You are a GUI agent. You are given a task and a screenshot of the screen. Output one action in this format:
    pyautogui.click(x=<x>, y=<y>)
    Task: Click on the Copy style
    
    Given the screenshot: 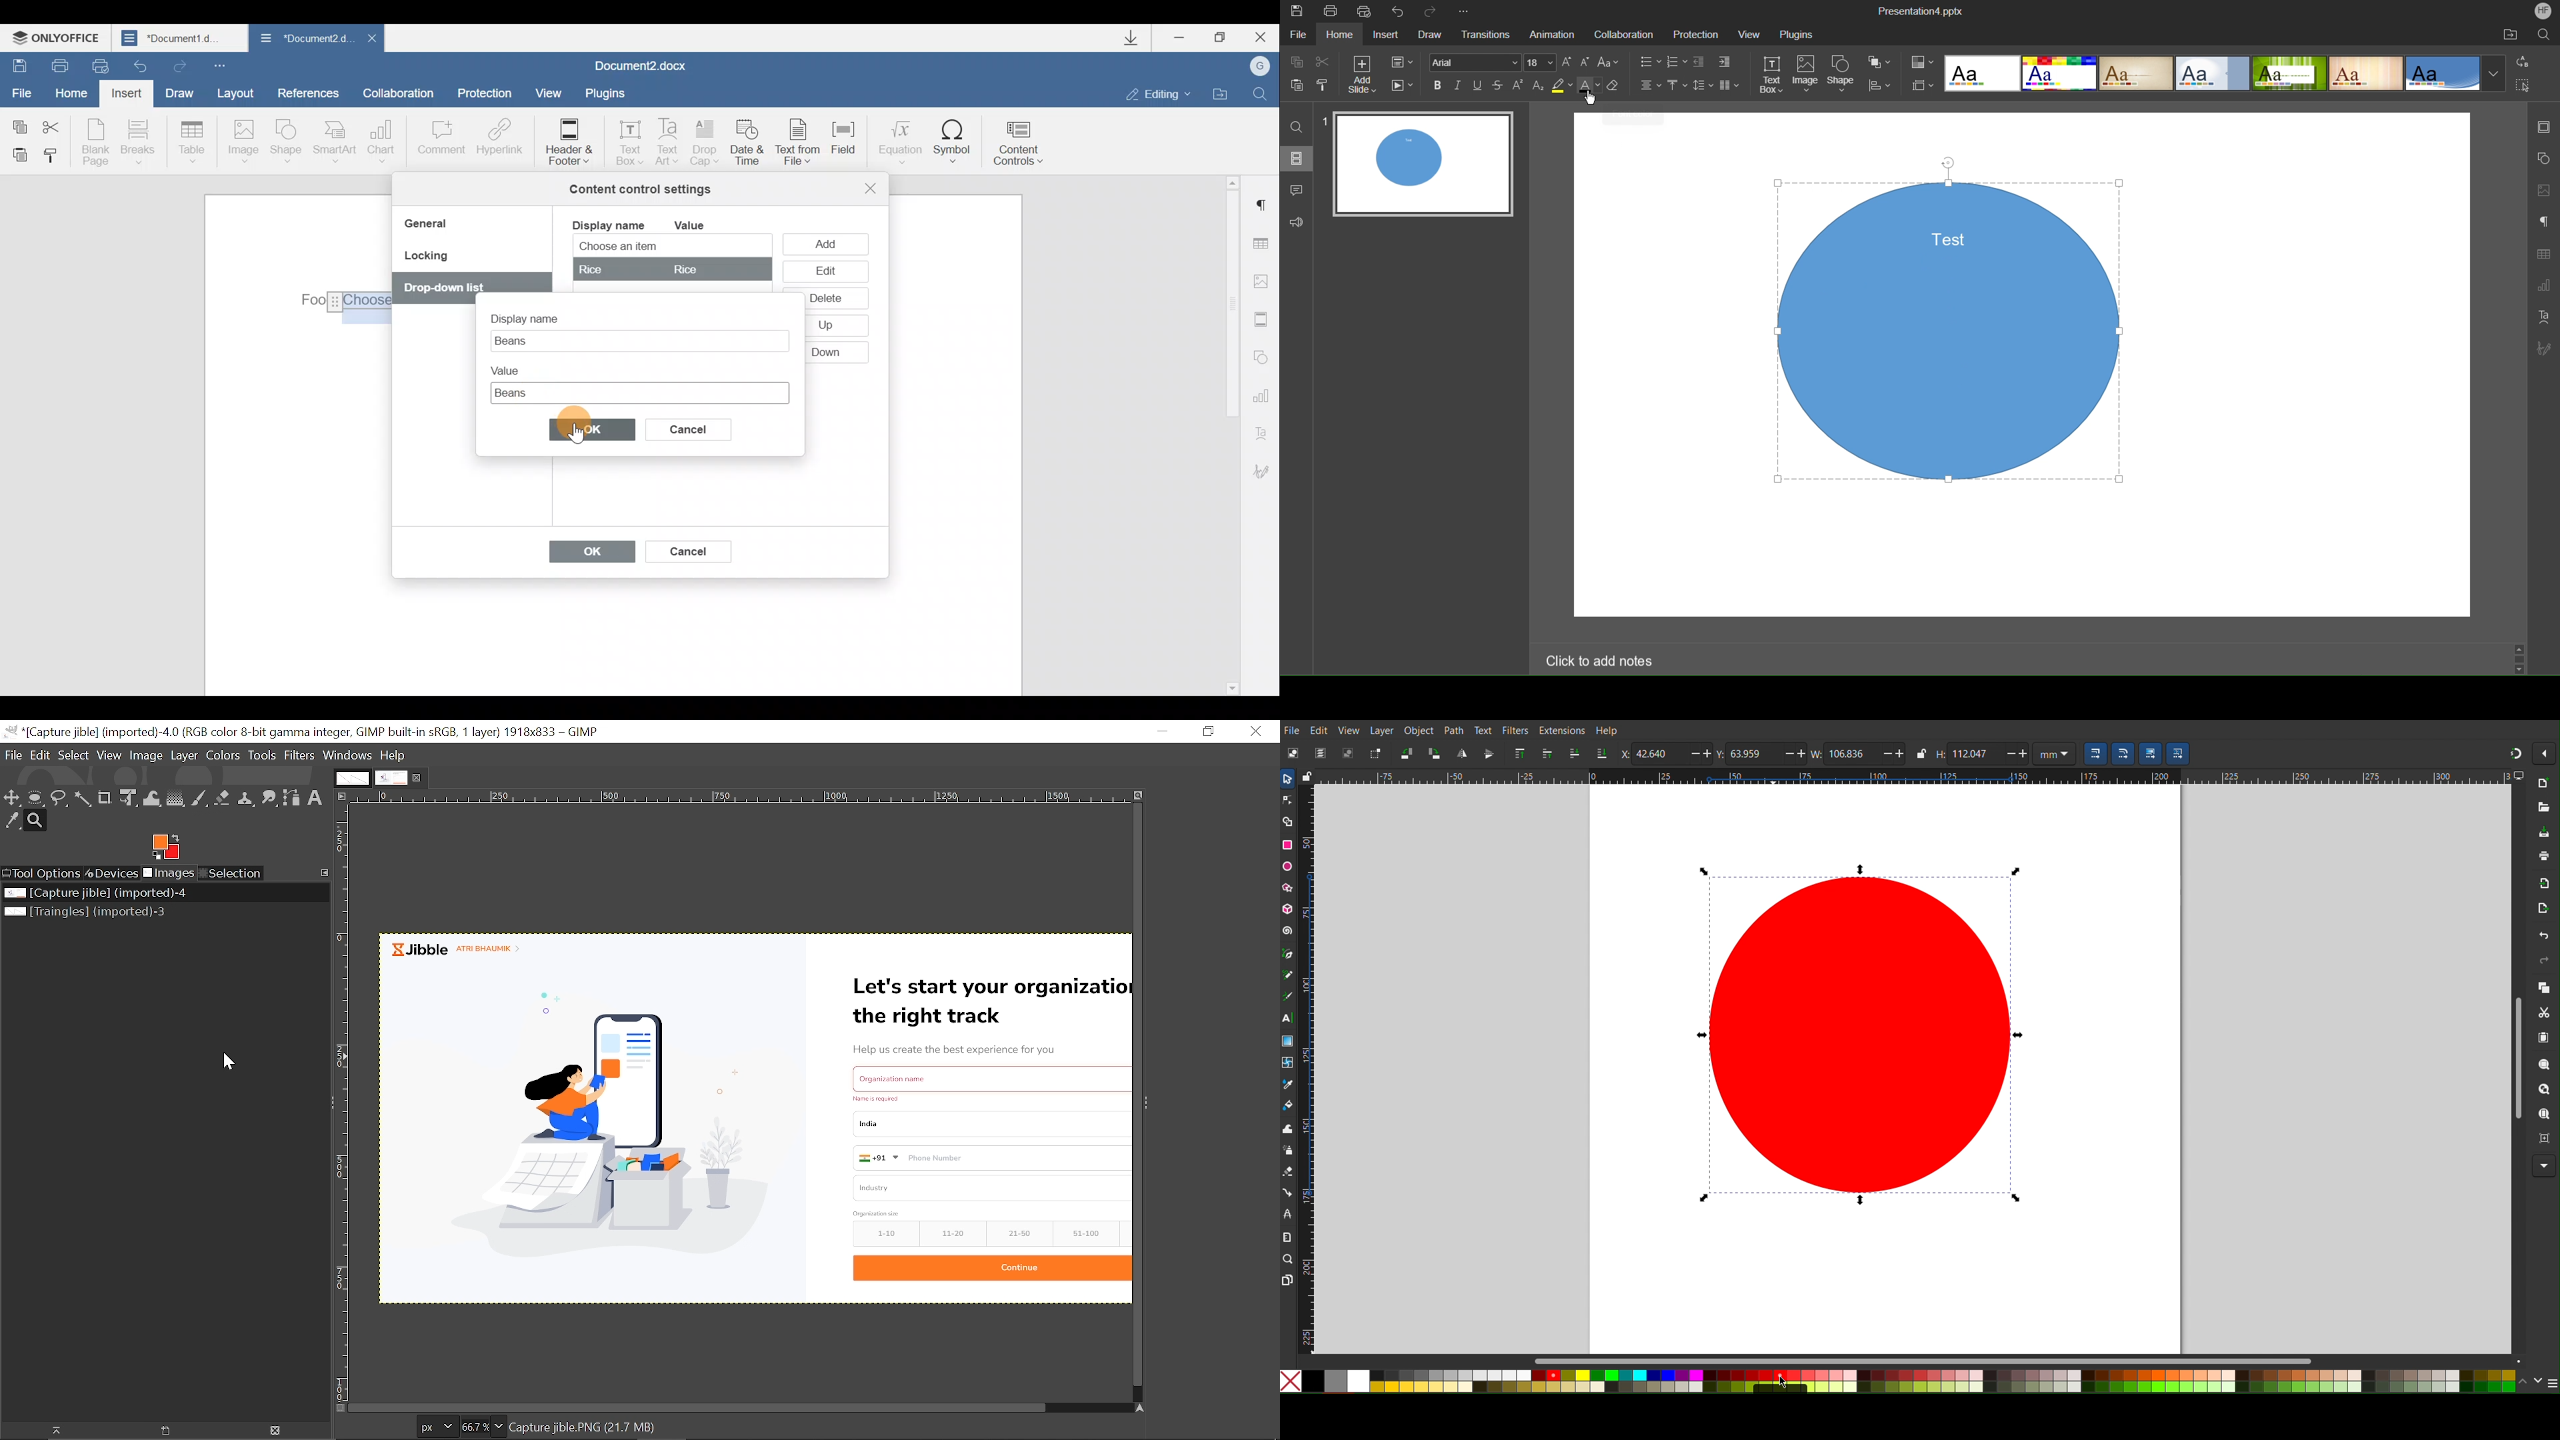 What is the action you would take?
    pyautogui.click(x=52, y=158)
    